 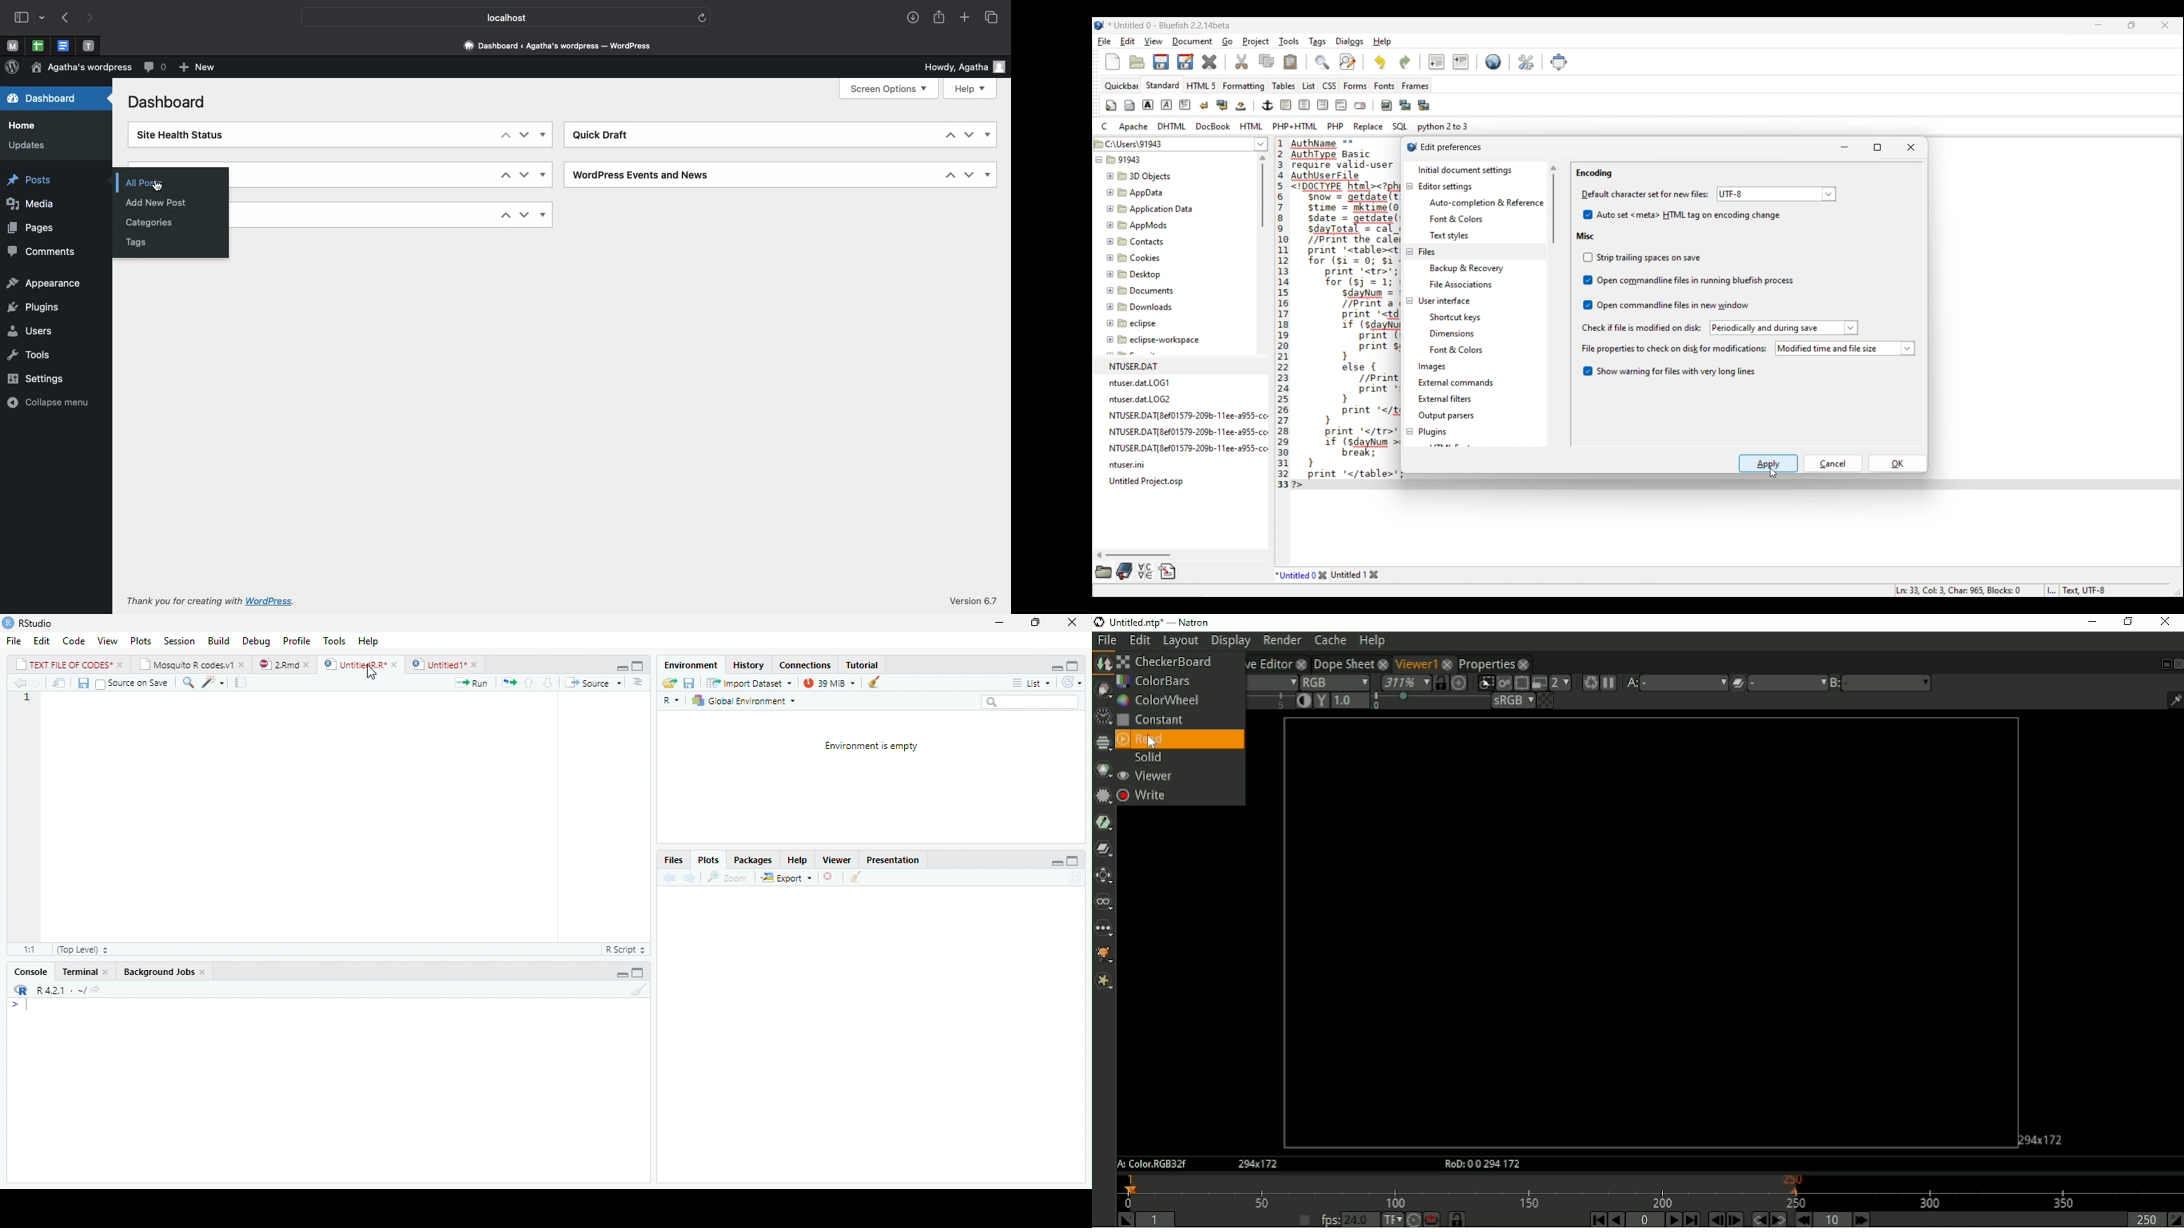 What do you see at coordinates (626, 948) in the screenshot?
I see `R Script` at bounding box center [626, 948].